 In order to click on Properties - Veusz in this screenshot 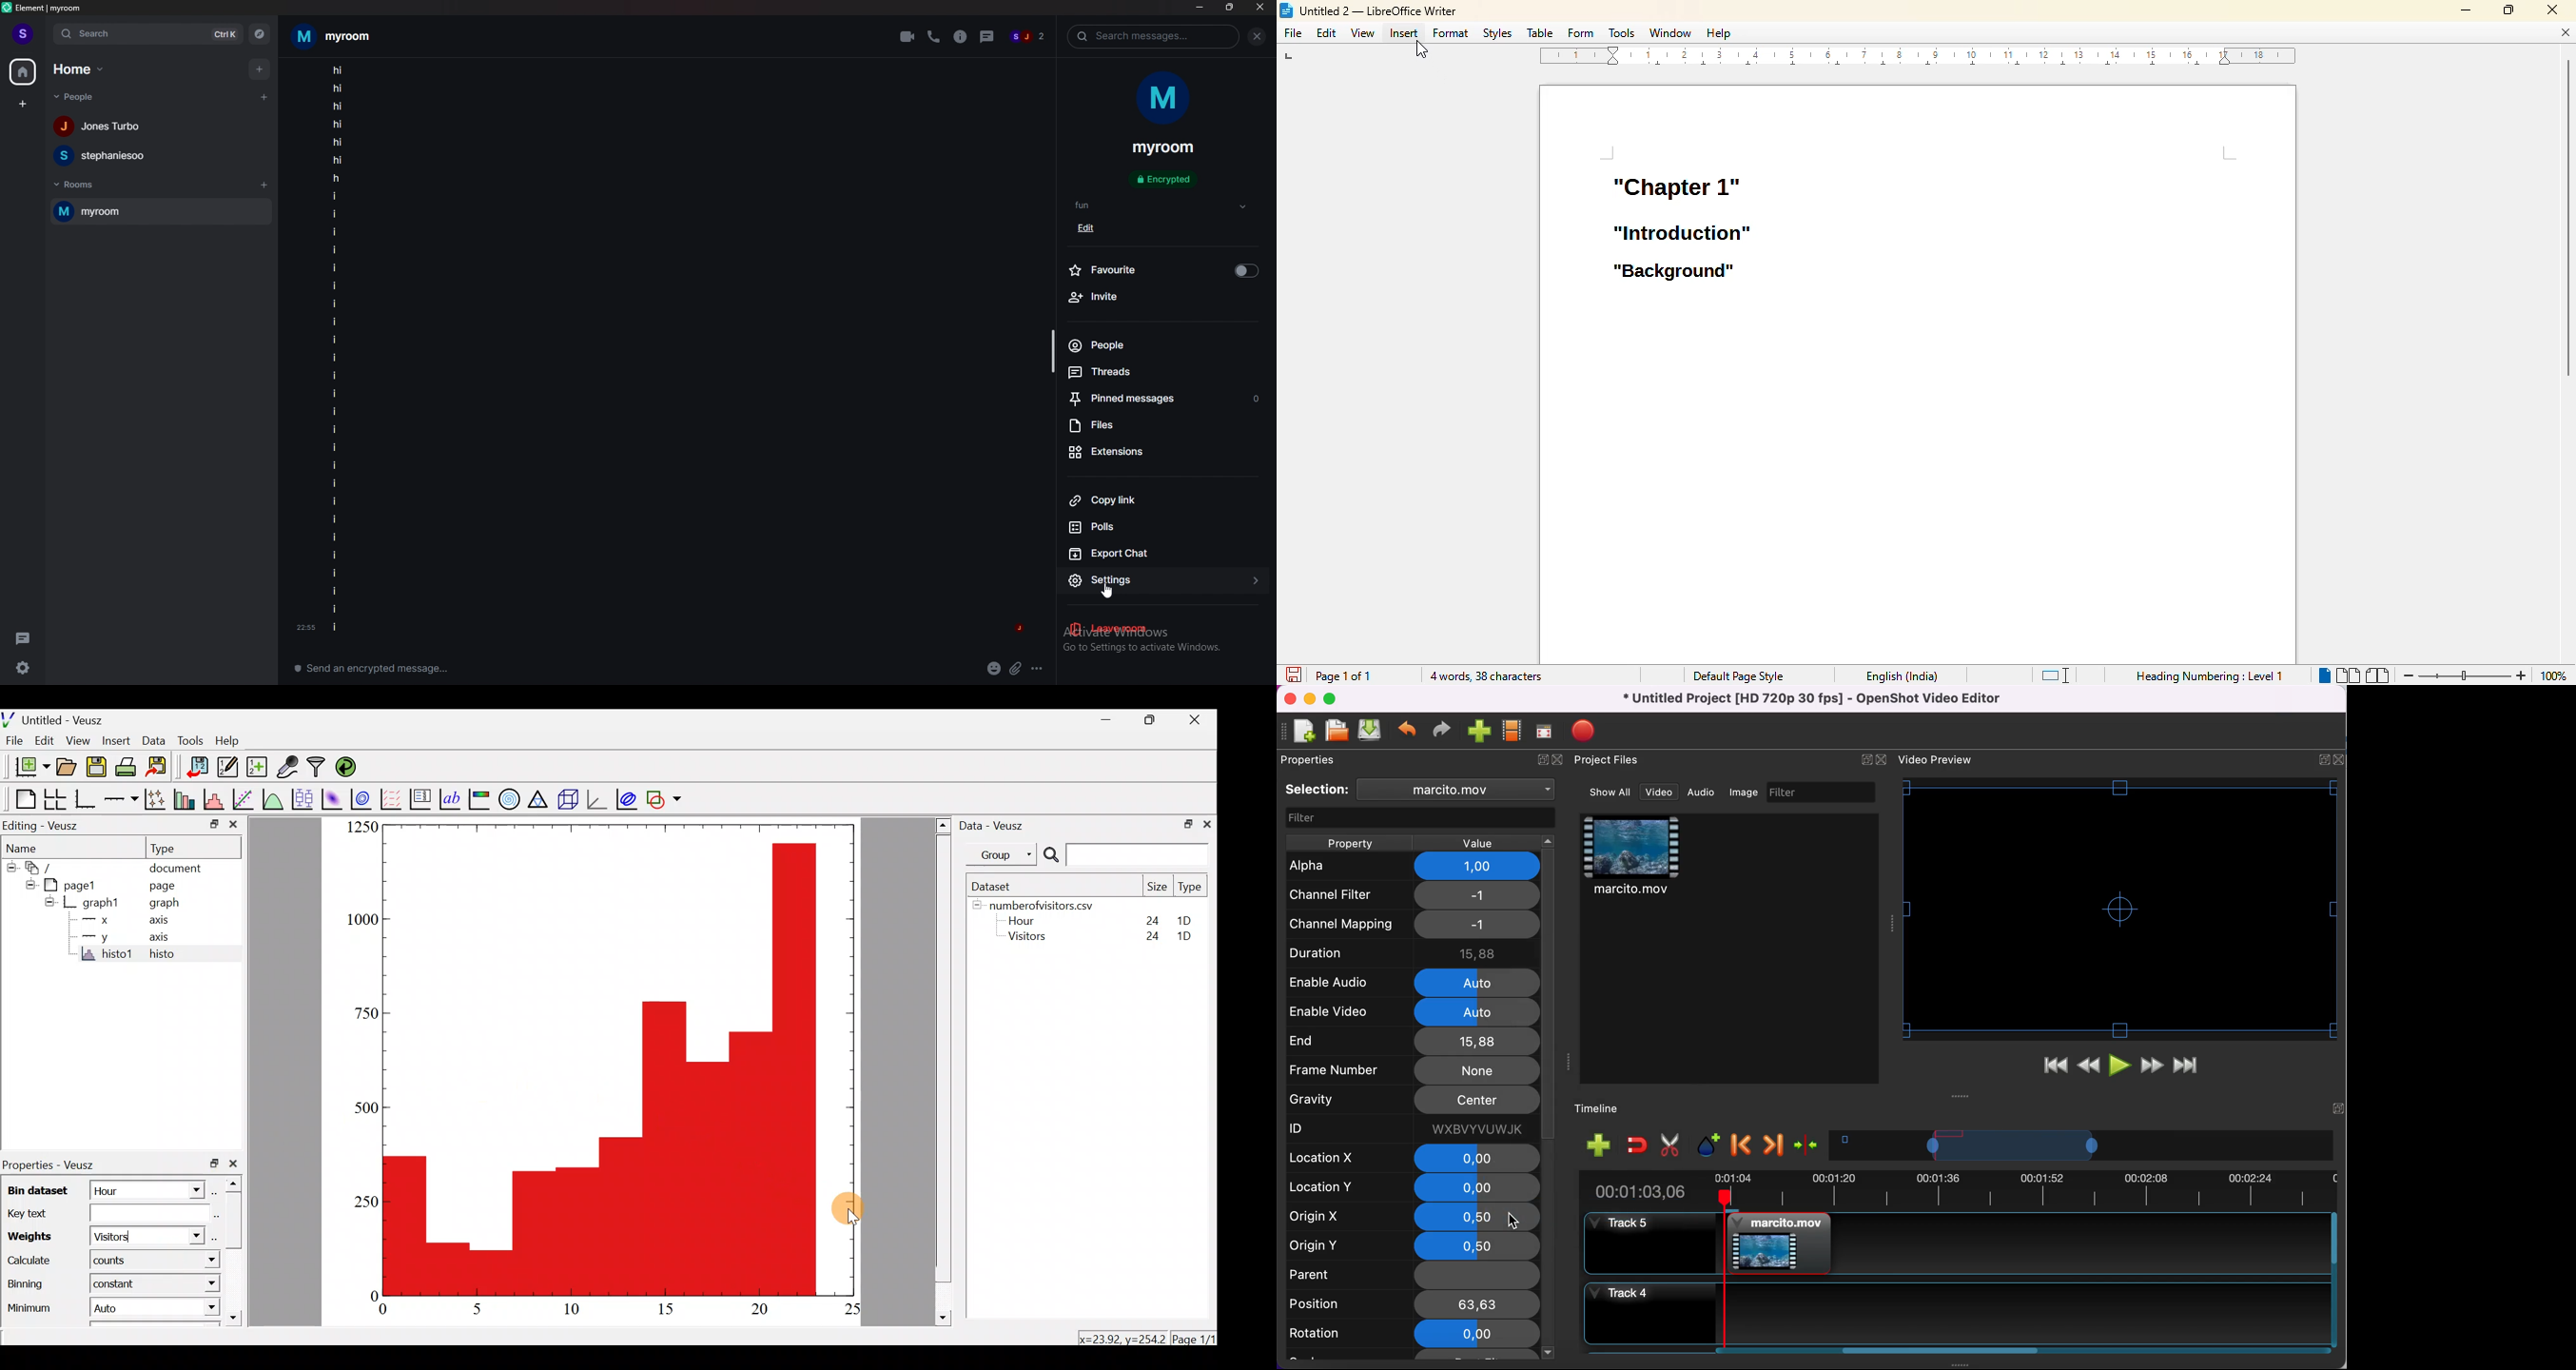, I will do `click(50, 1166)`.